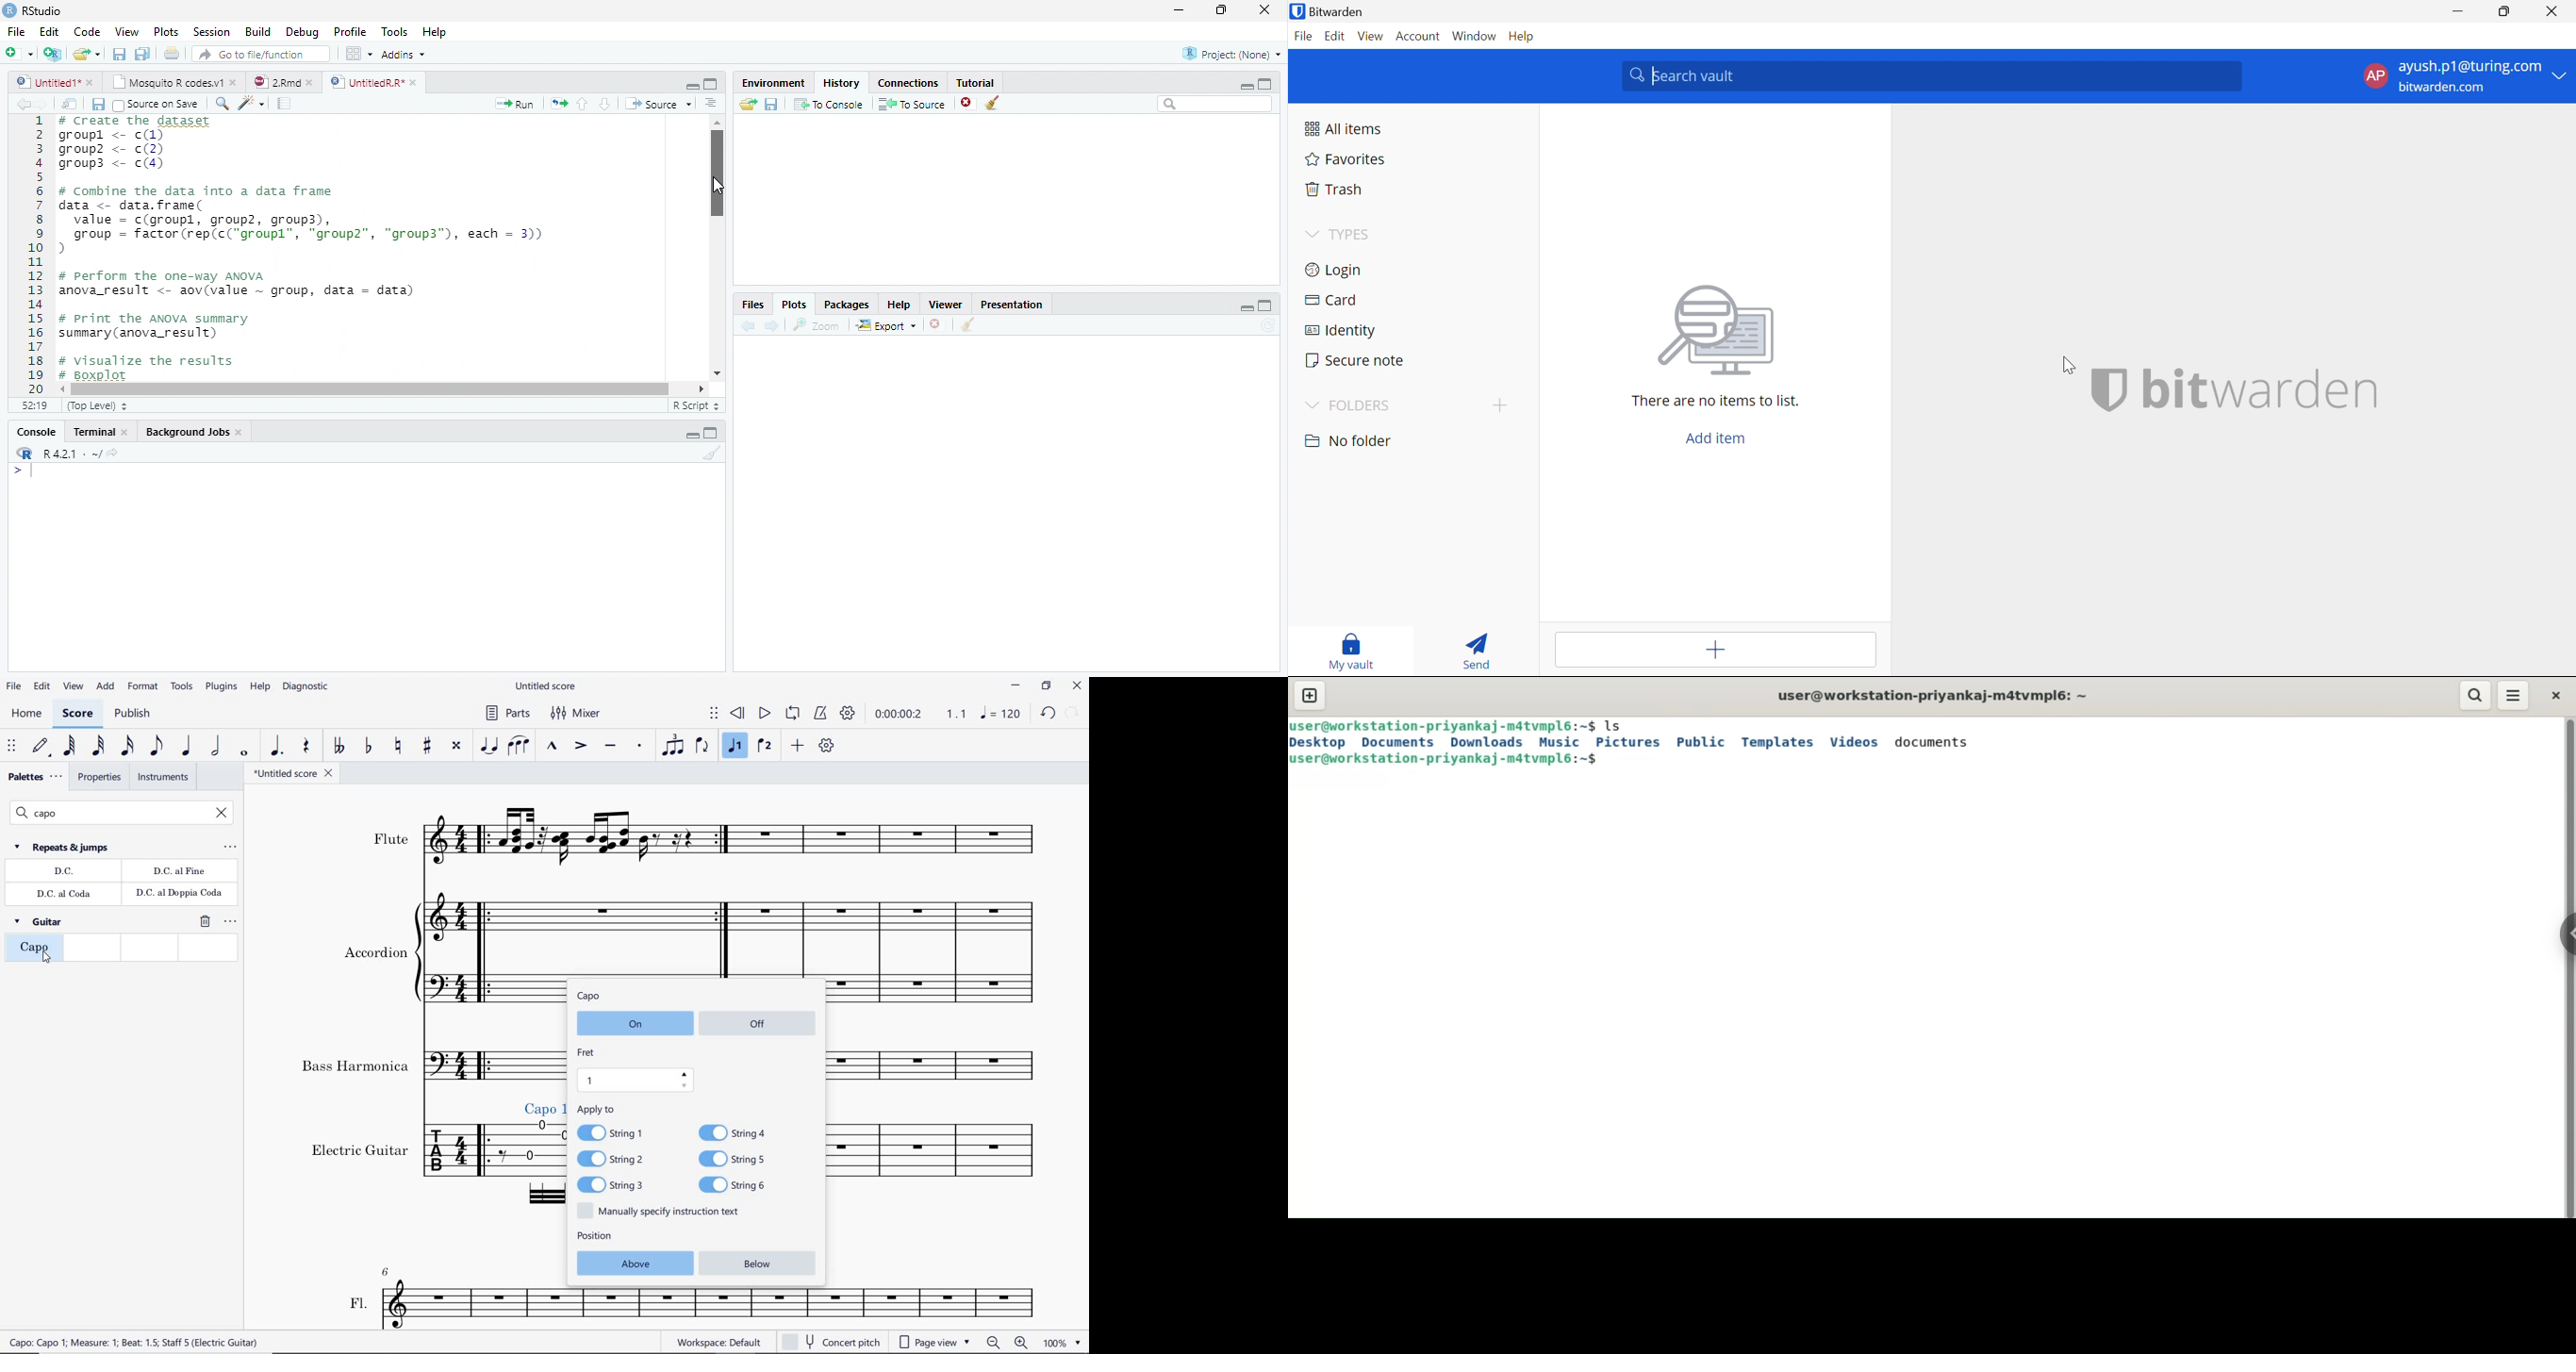 The width and height of the screenshot is (2576, 1372). Describe the element at coordinates (396, 31) in the screenshot. I see `Tools` at that location.